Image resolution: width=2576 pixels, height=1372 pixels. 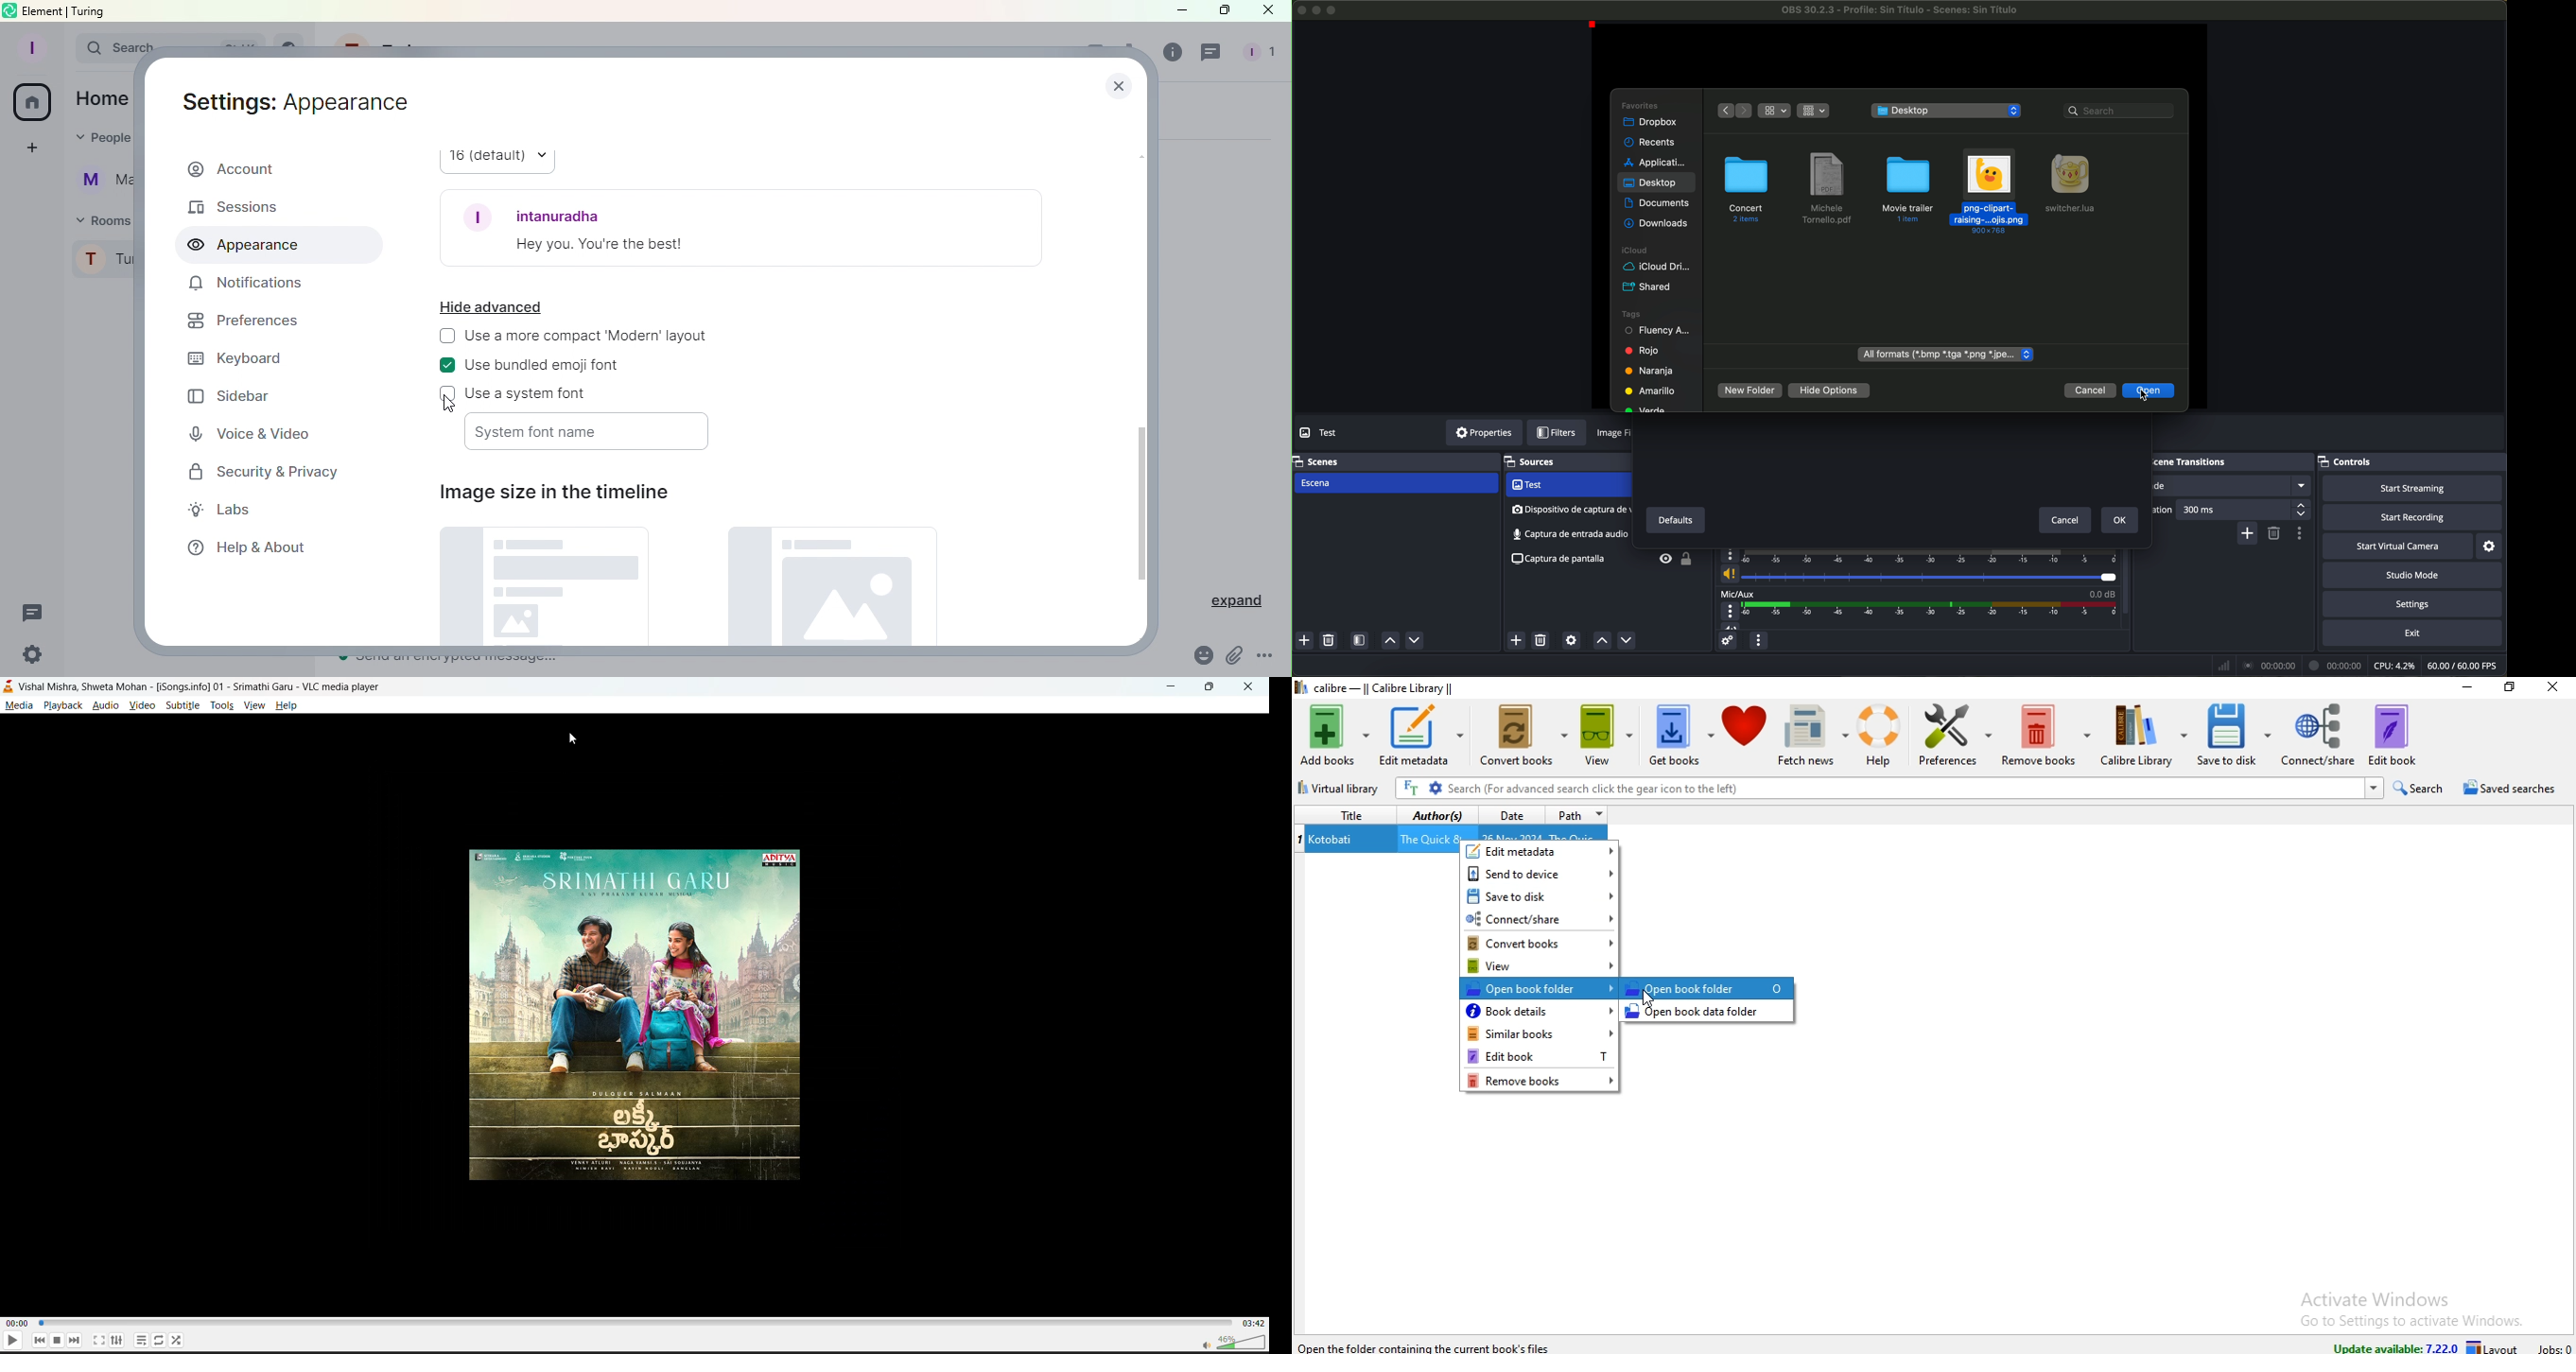 What do you see at coordinates (2414, 518) in the screenshot?
I see `start recording` at bounding box center [2414, 518].